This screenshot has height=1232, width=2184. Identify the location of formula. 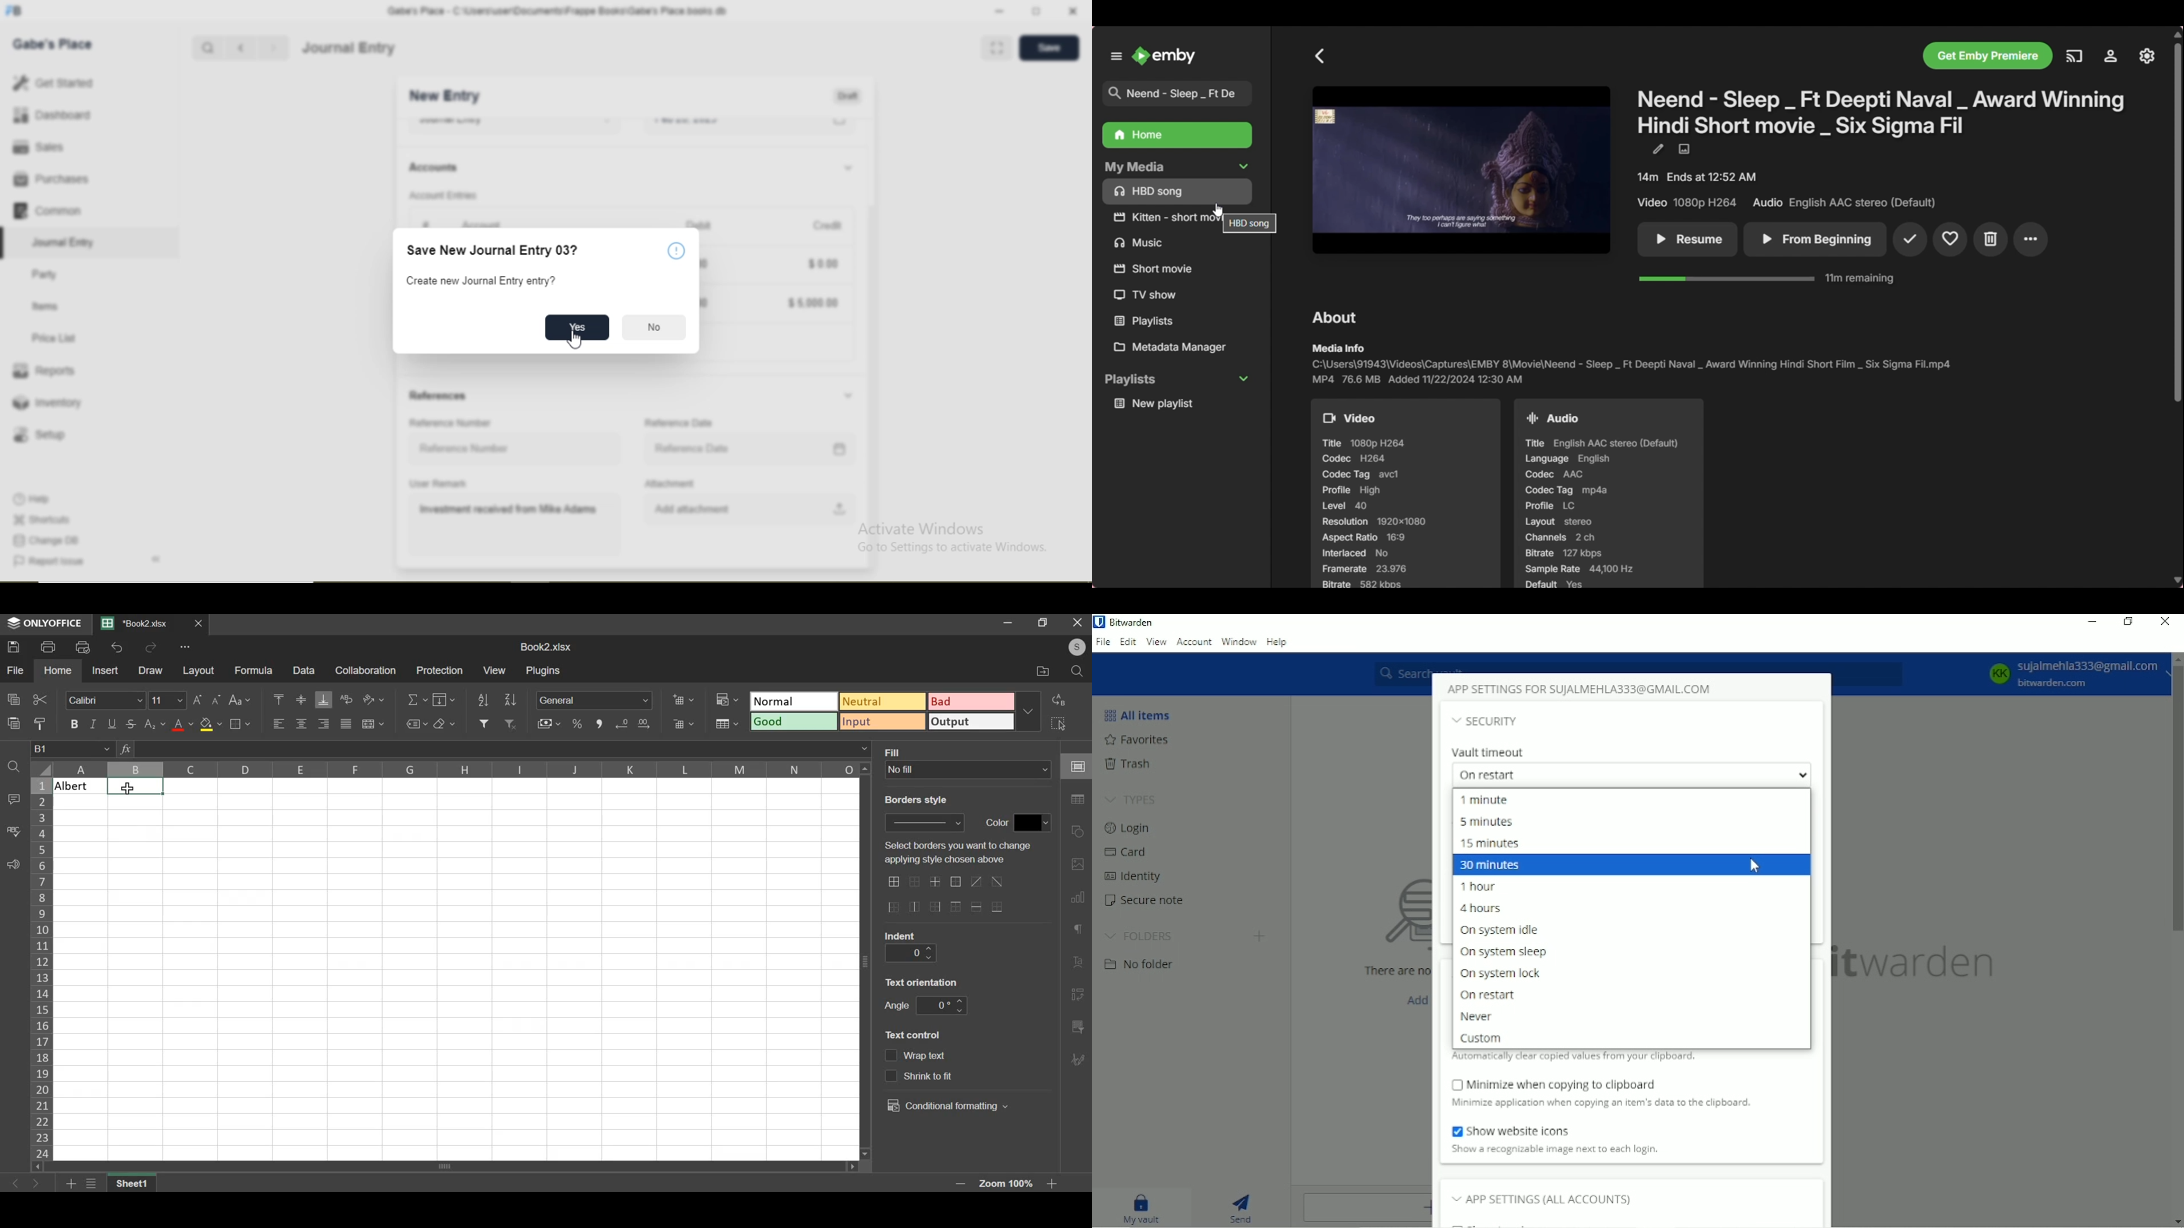
(254, 670).